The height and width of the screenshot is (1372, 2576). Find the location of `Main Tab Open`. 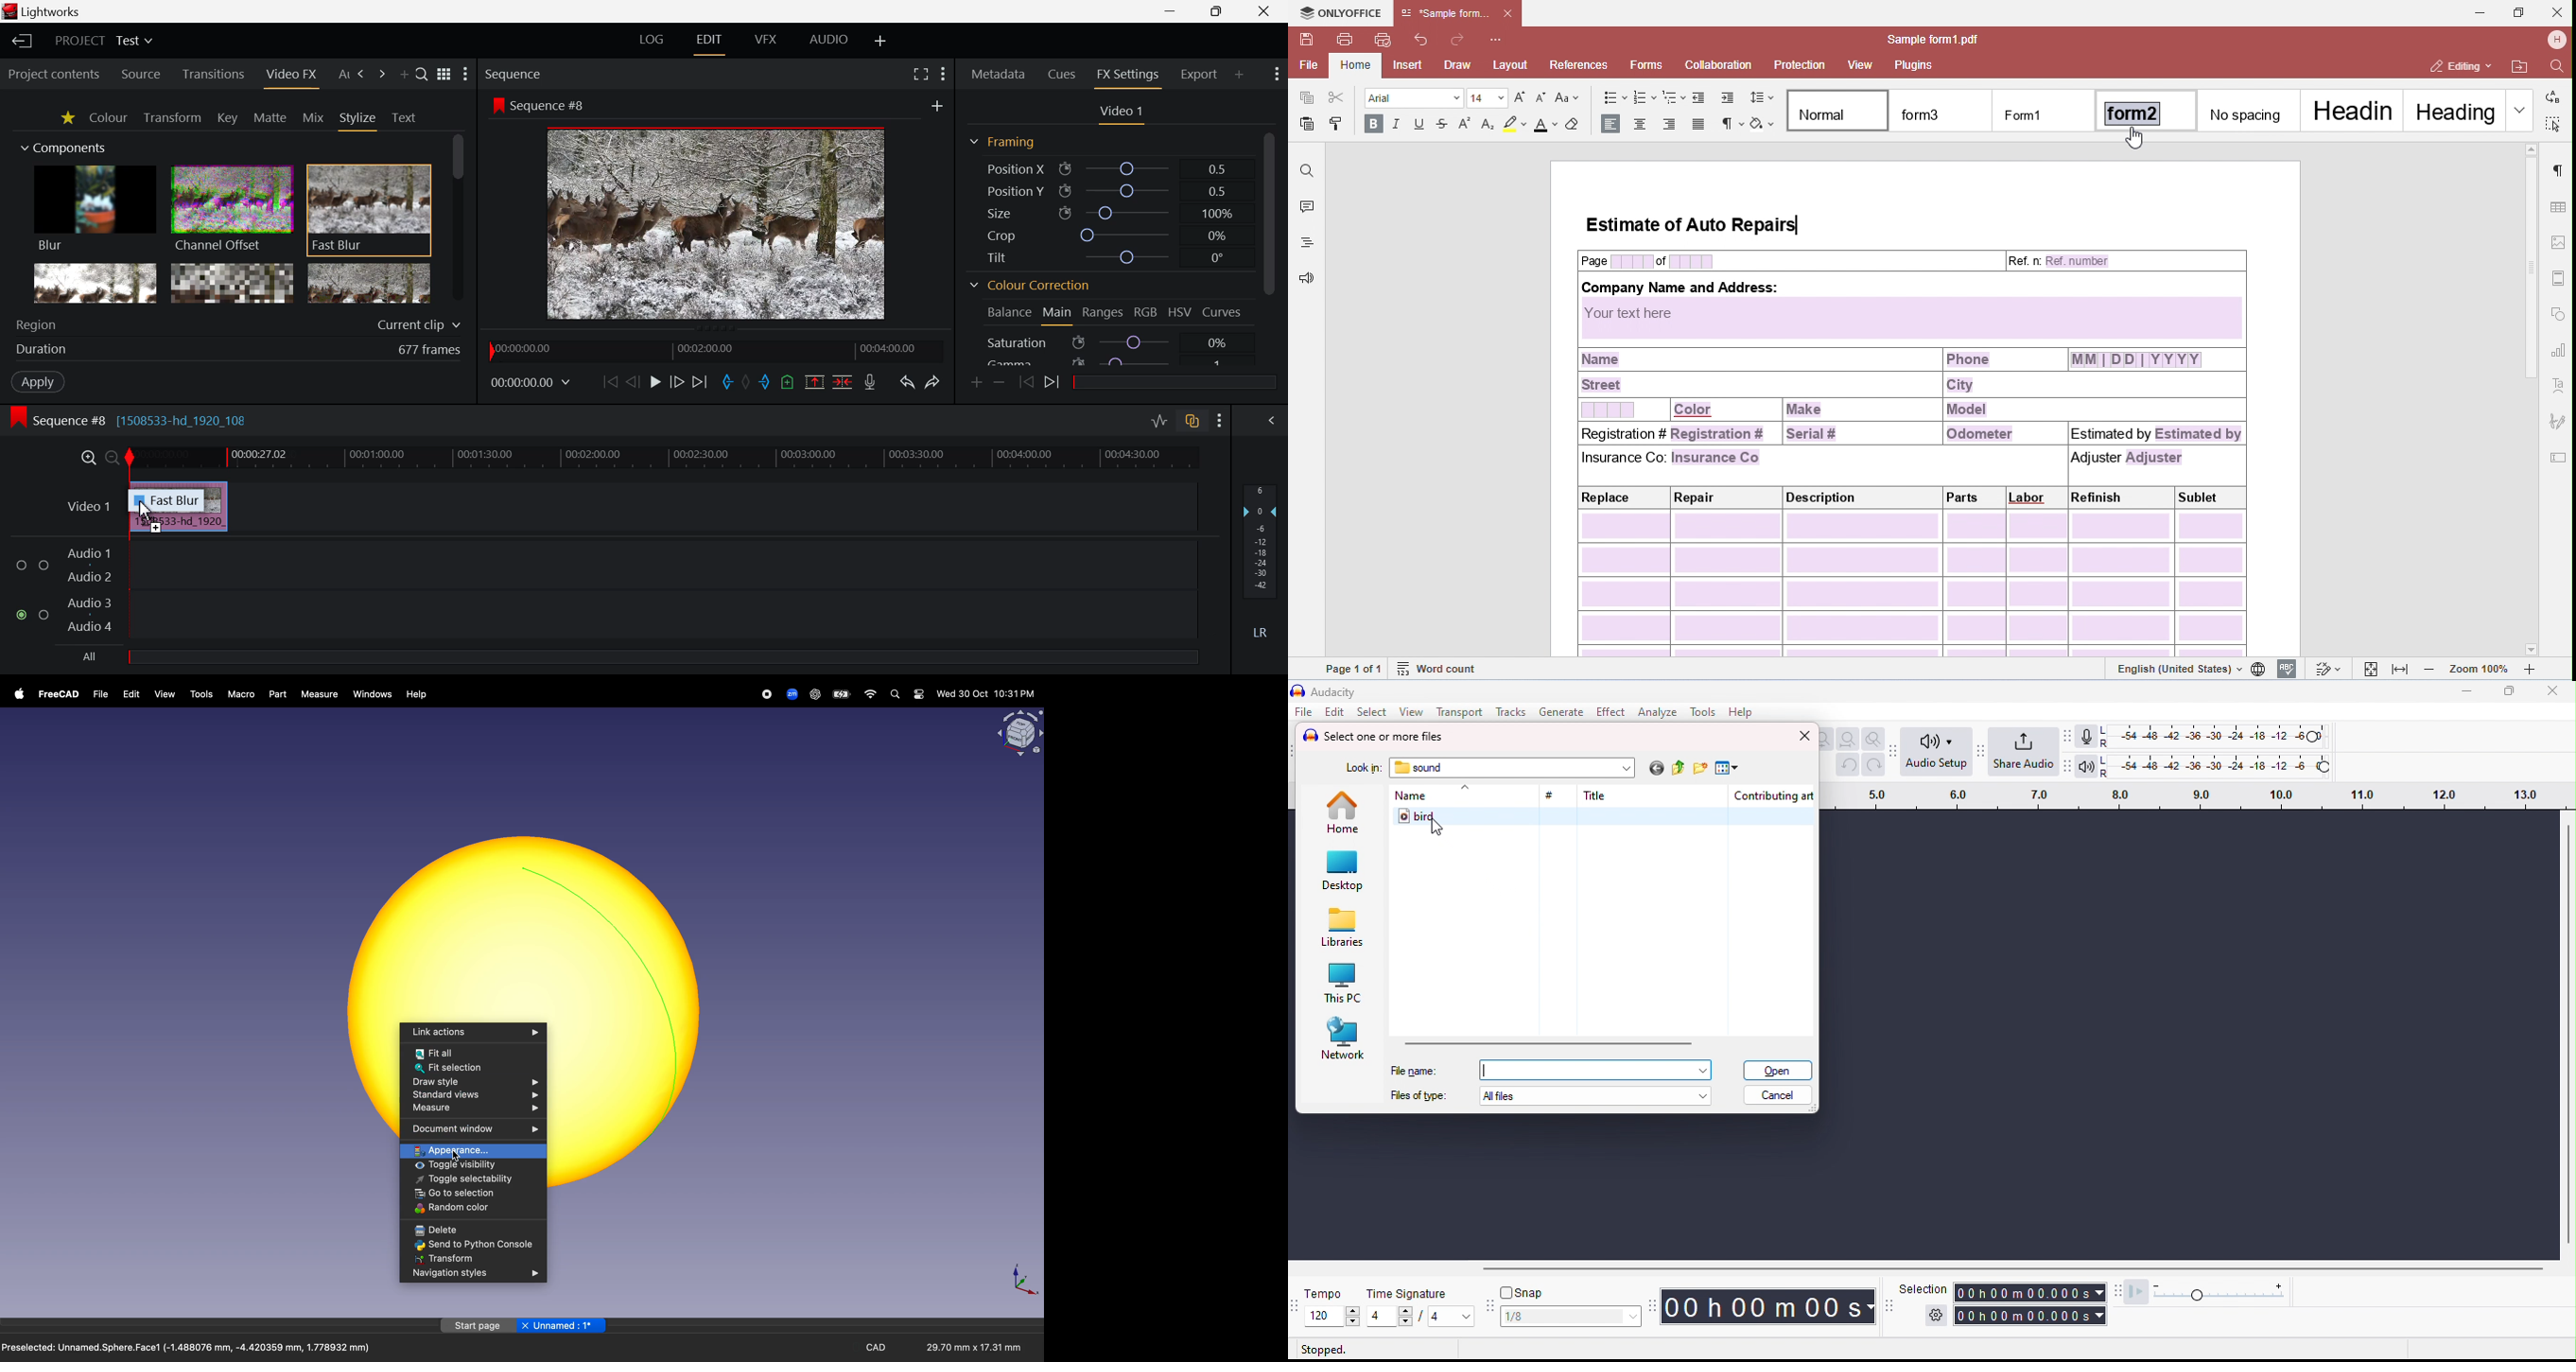

Main Tab Open is located at coordinates (1056, 316).